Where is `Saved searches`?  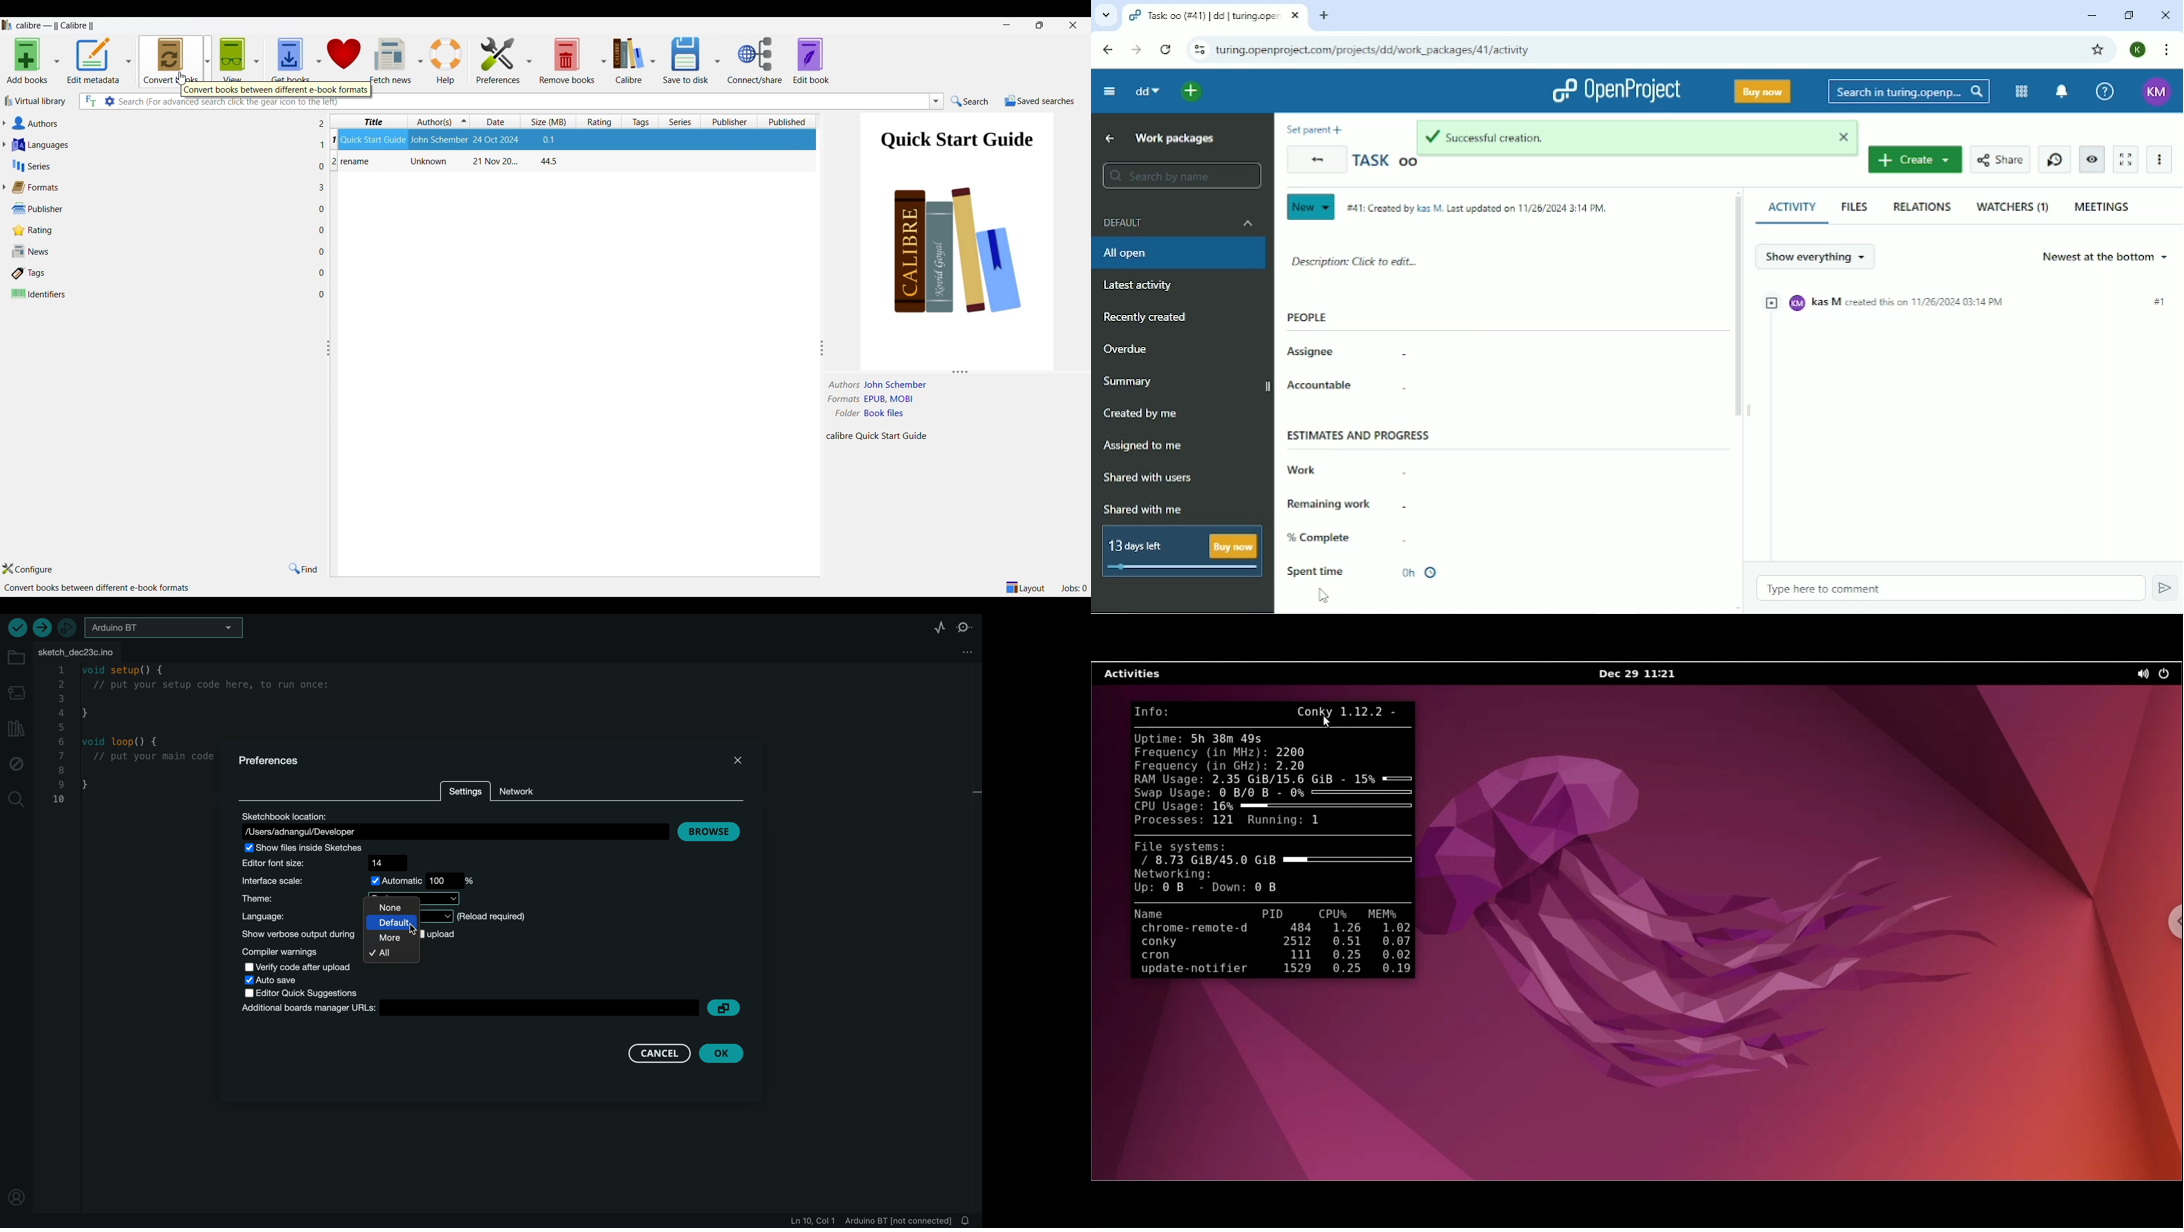 Saved searches is located at coordinates (1040, 101).